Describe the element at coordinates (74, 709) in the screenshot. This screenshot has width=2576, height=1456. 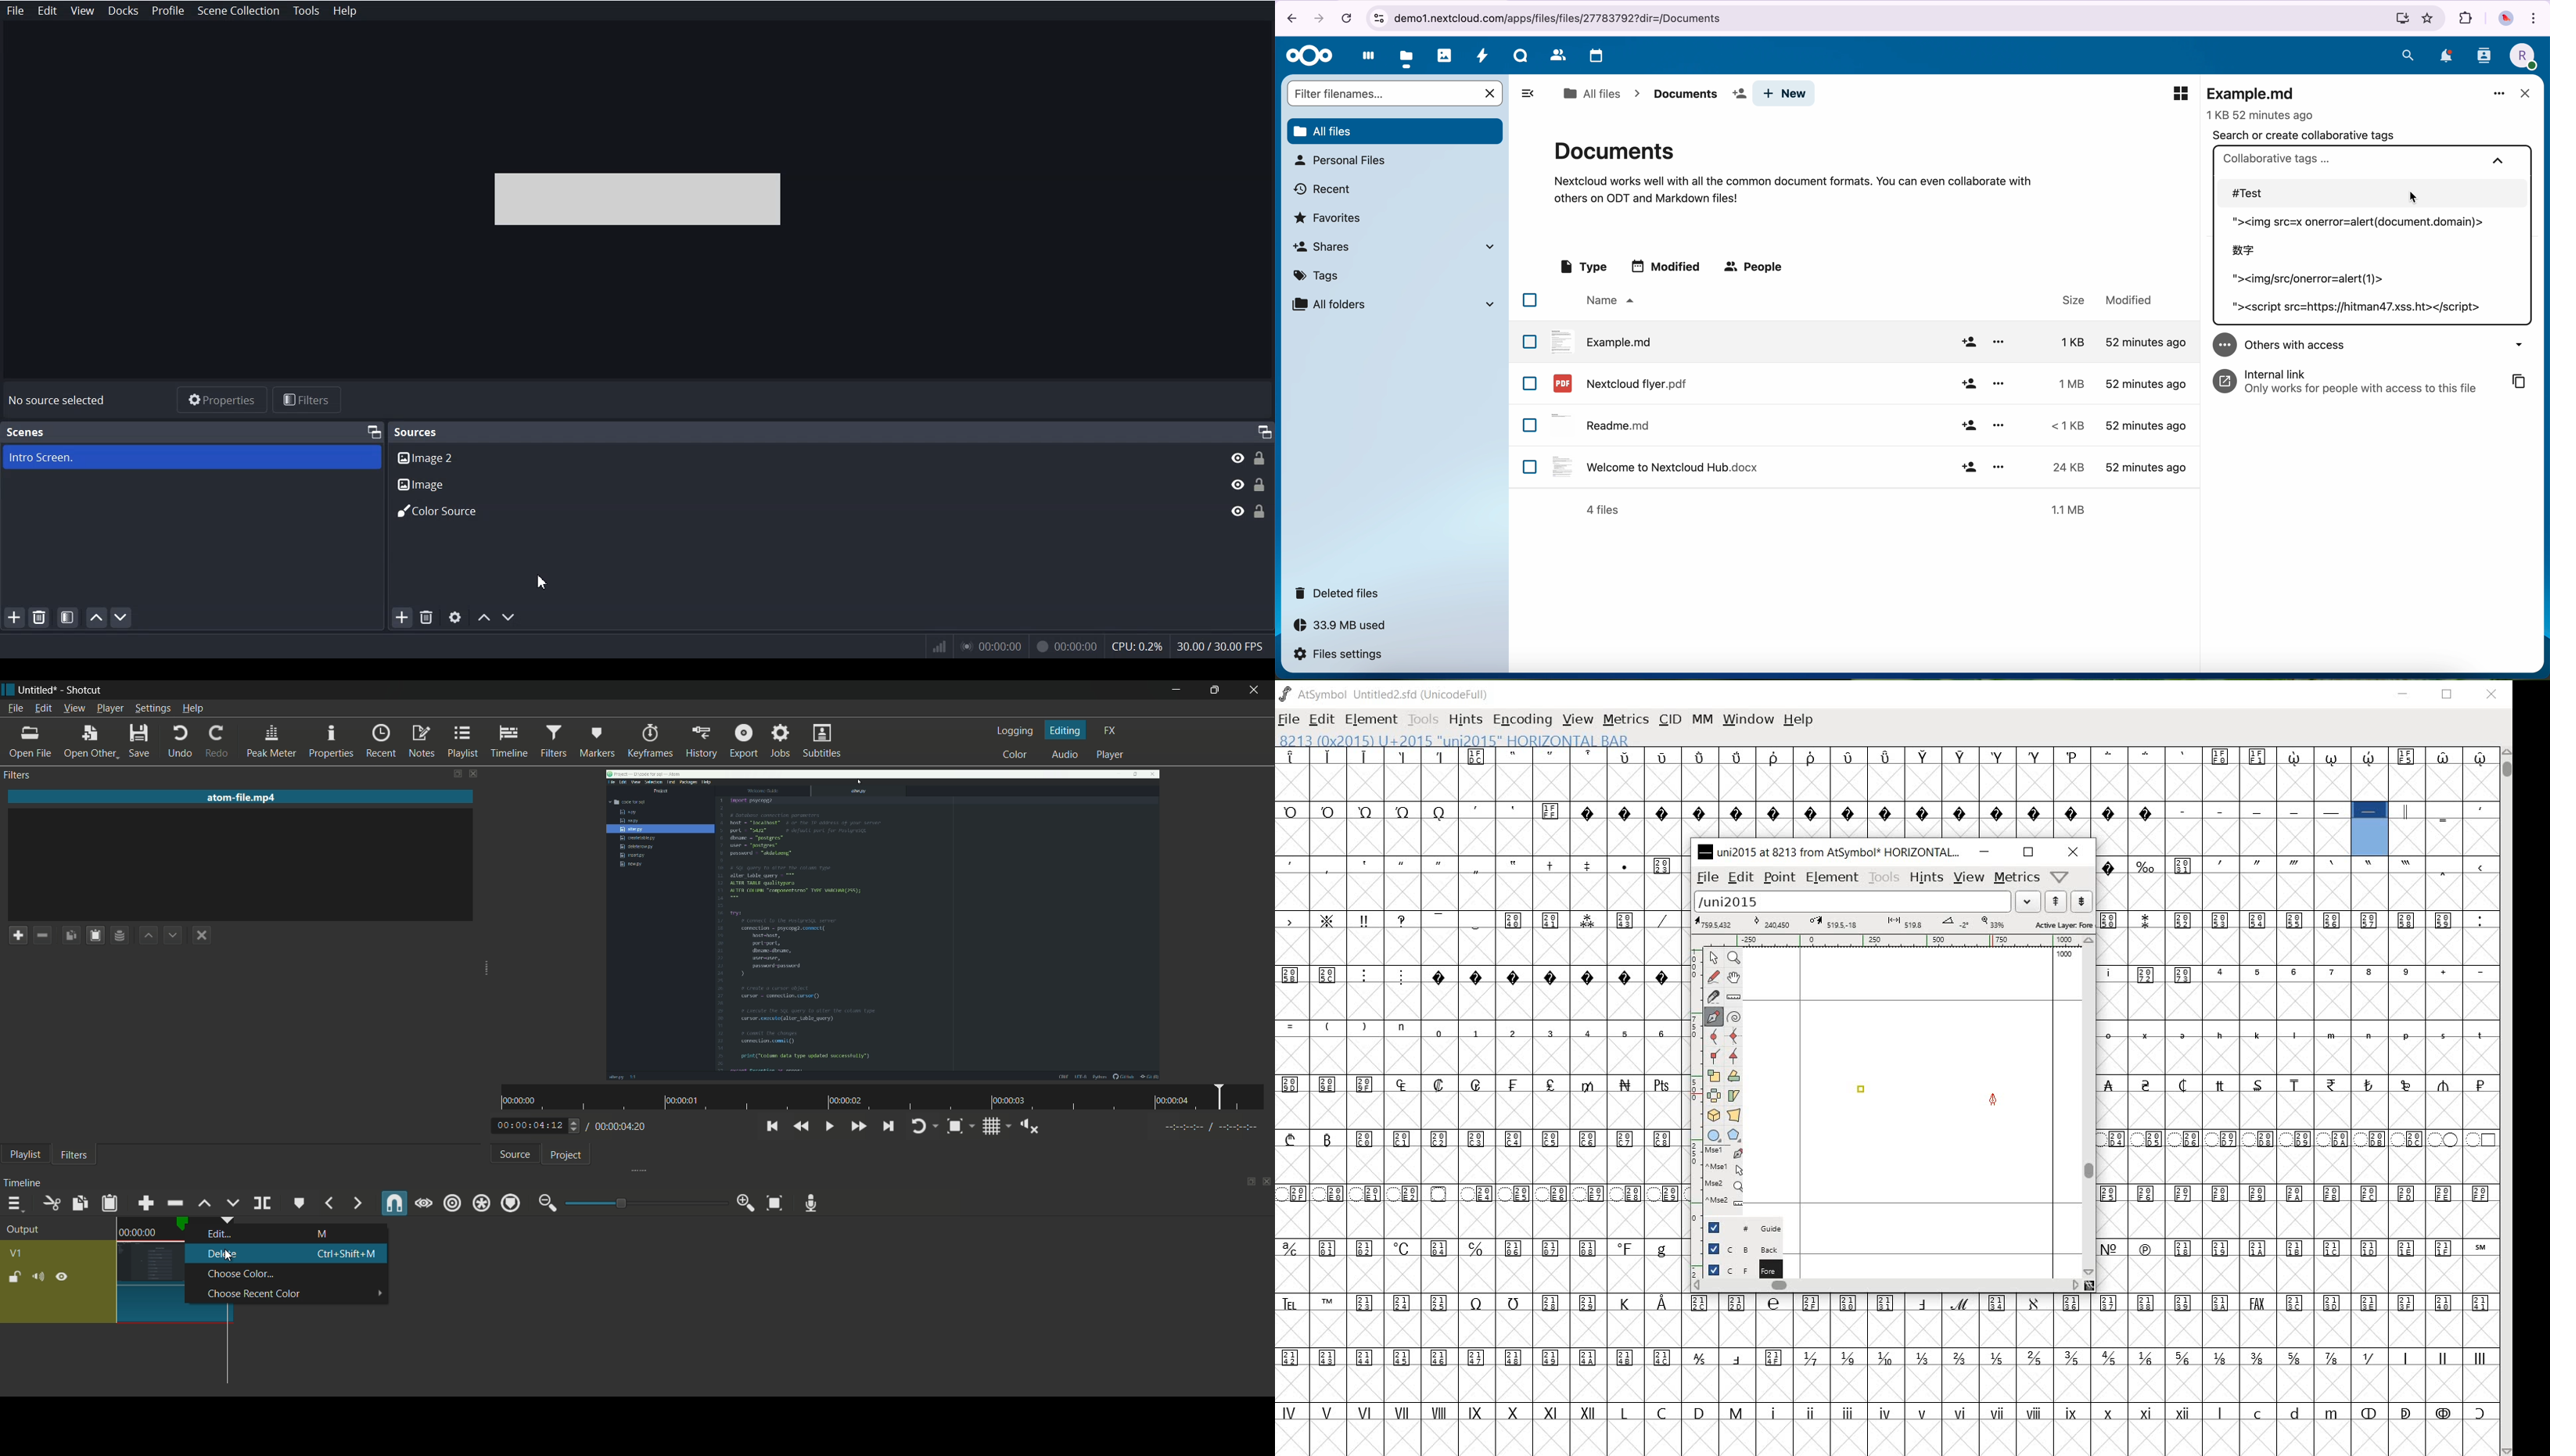
I see `view menu` at that location.